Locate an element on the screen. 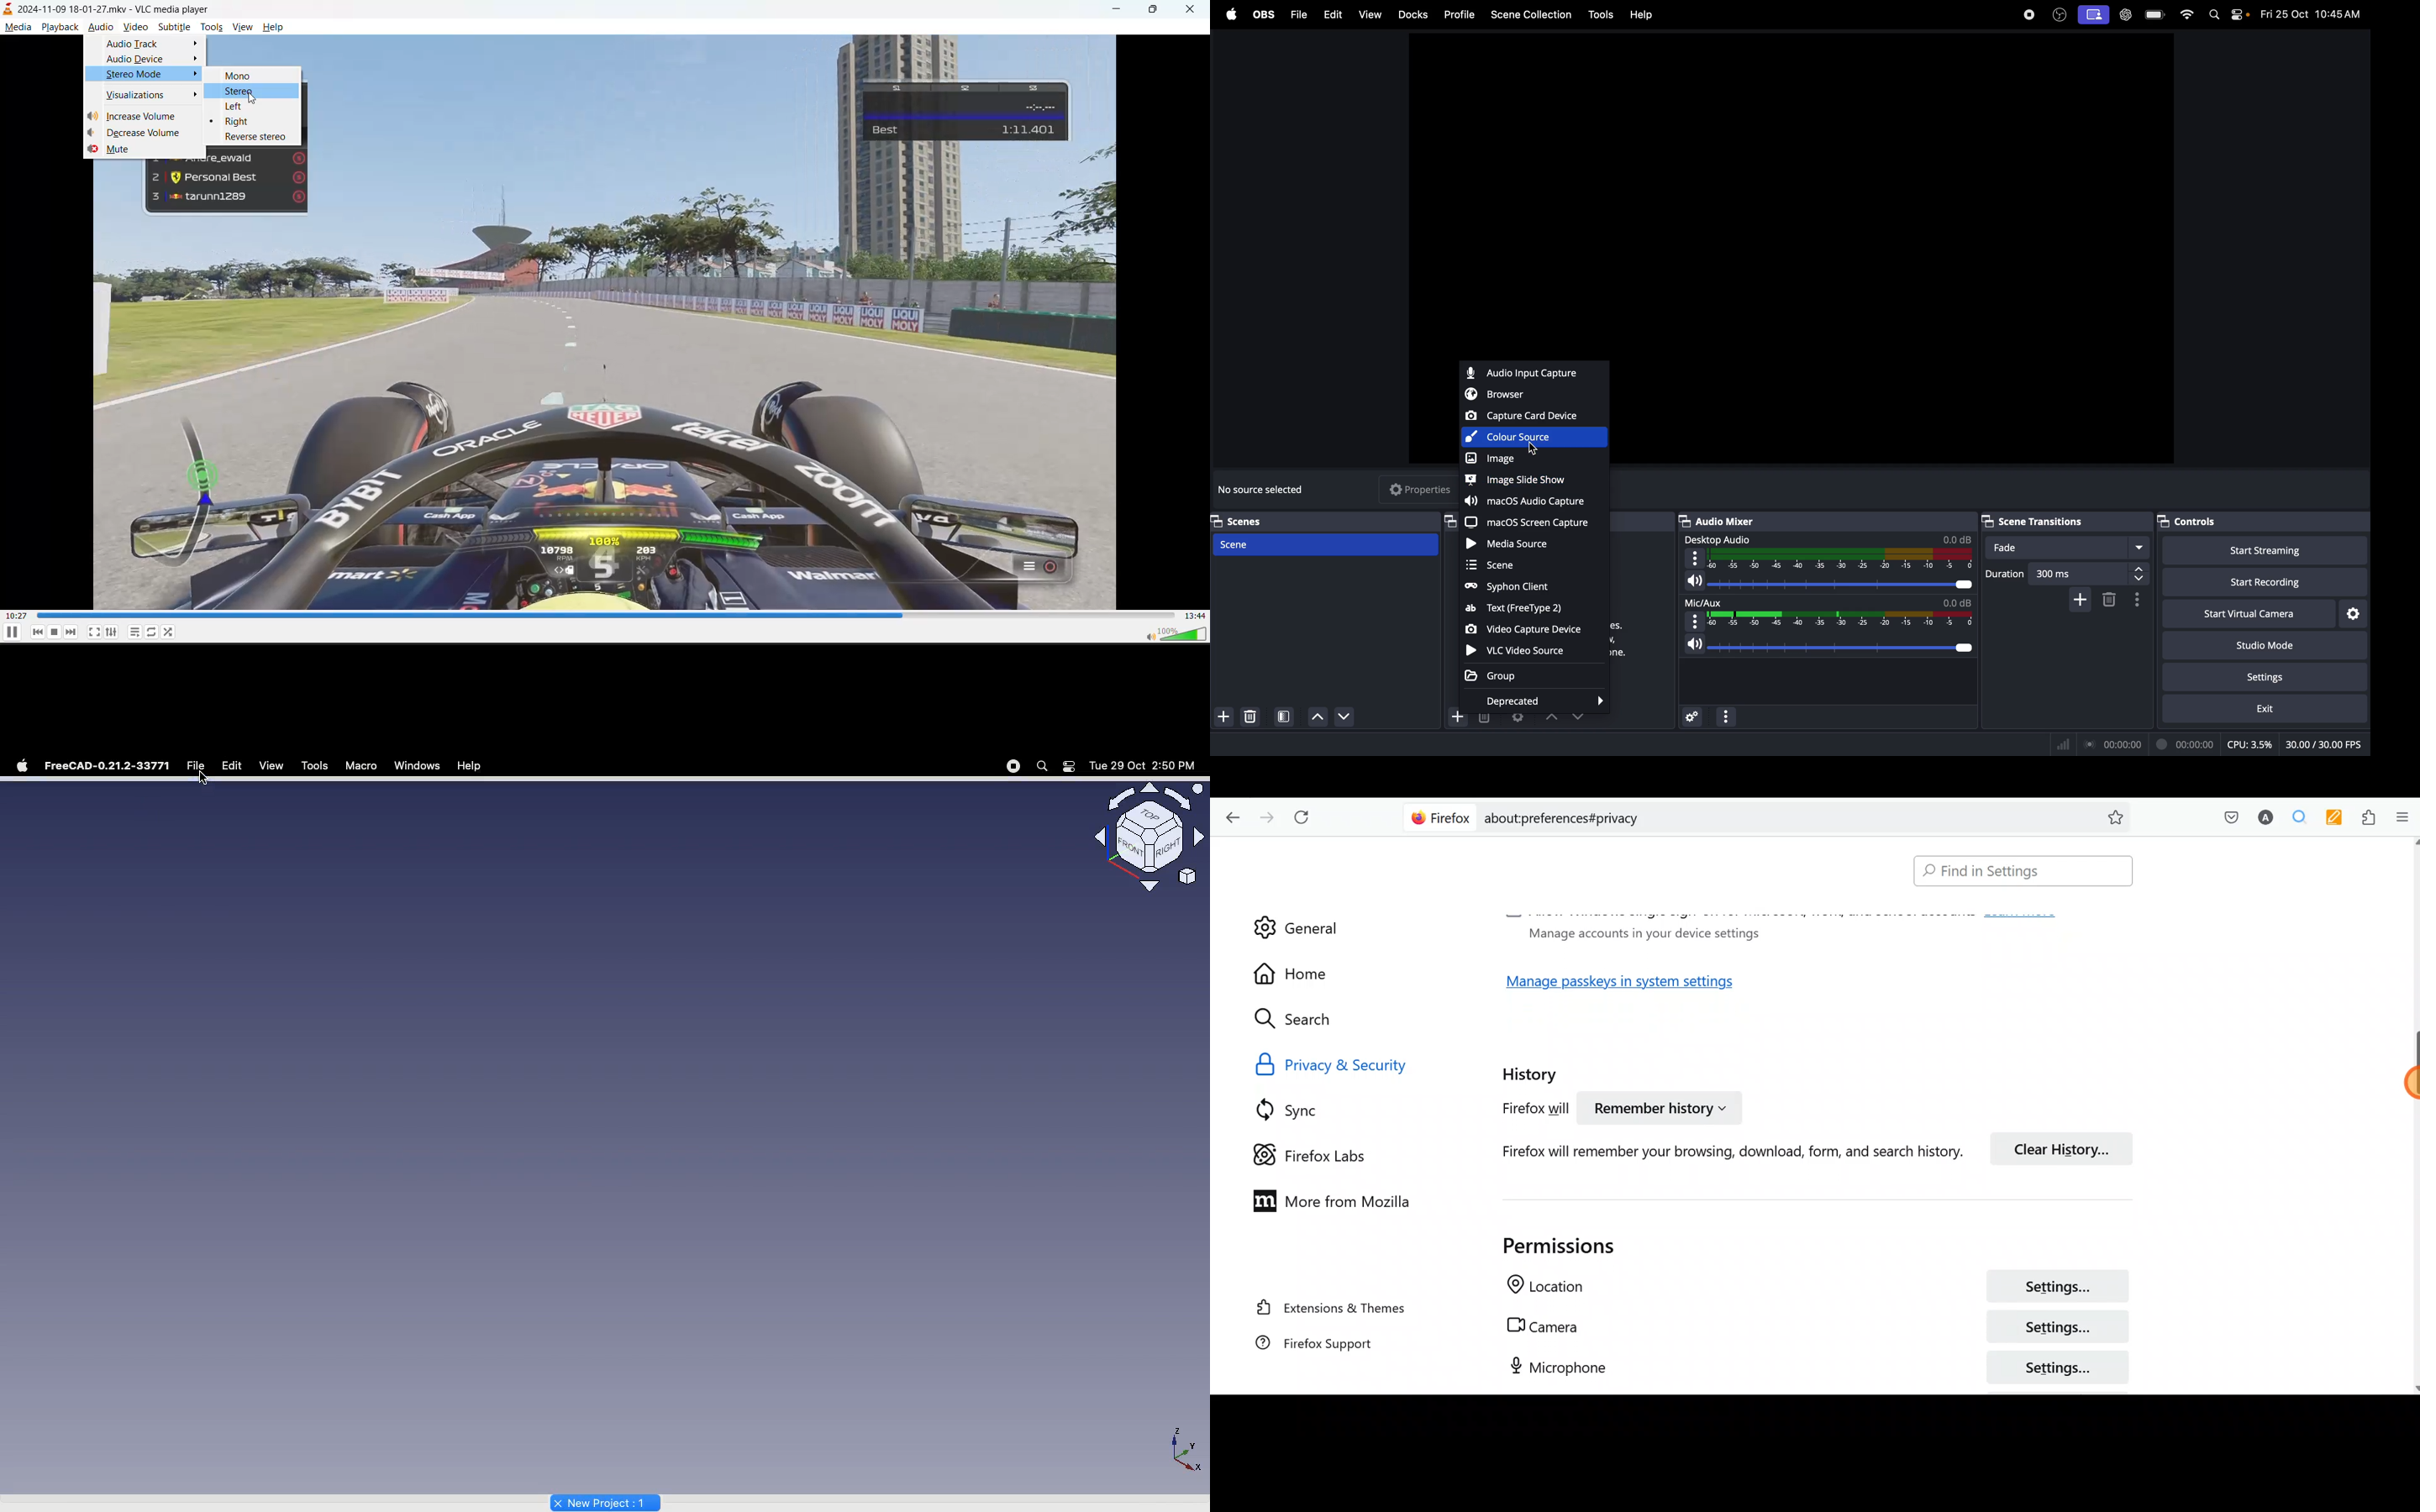 The image size is (2436, 1512). Audio mixer is located at coordinates (1720, 522).